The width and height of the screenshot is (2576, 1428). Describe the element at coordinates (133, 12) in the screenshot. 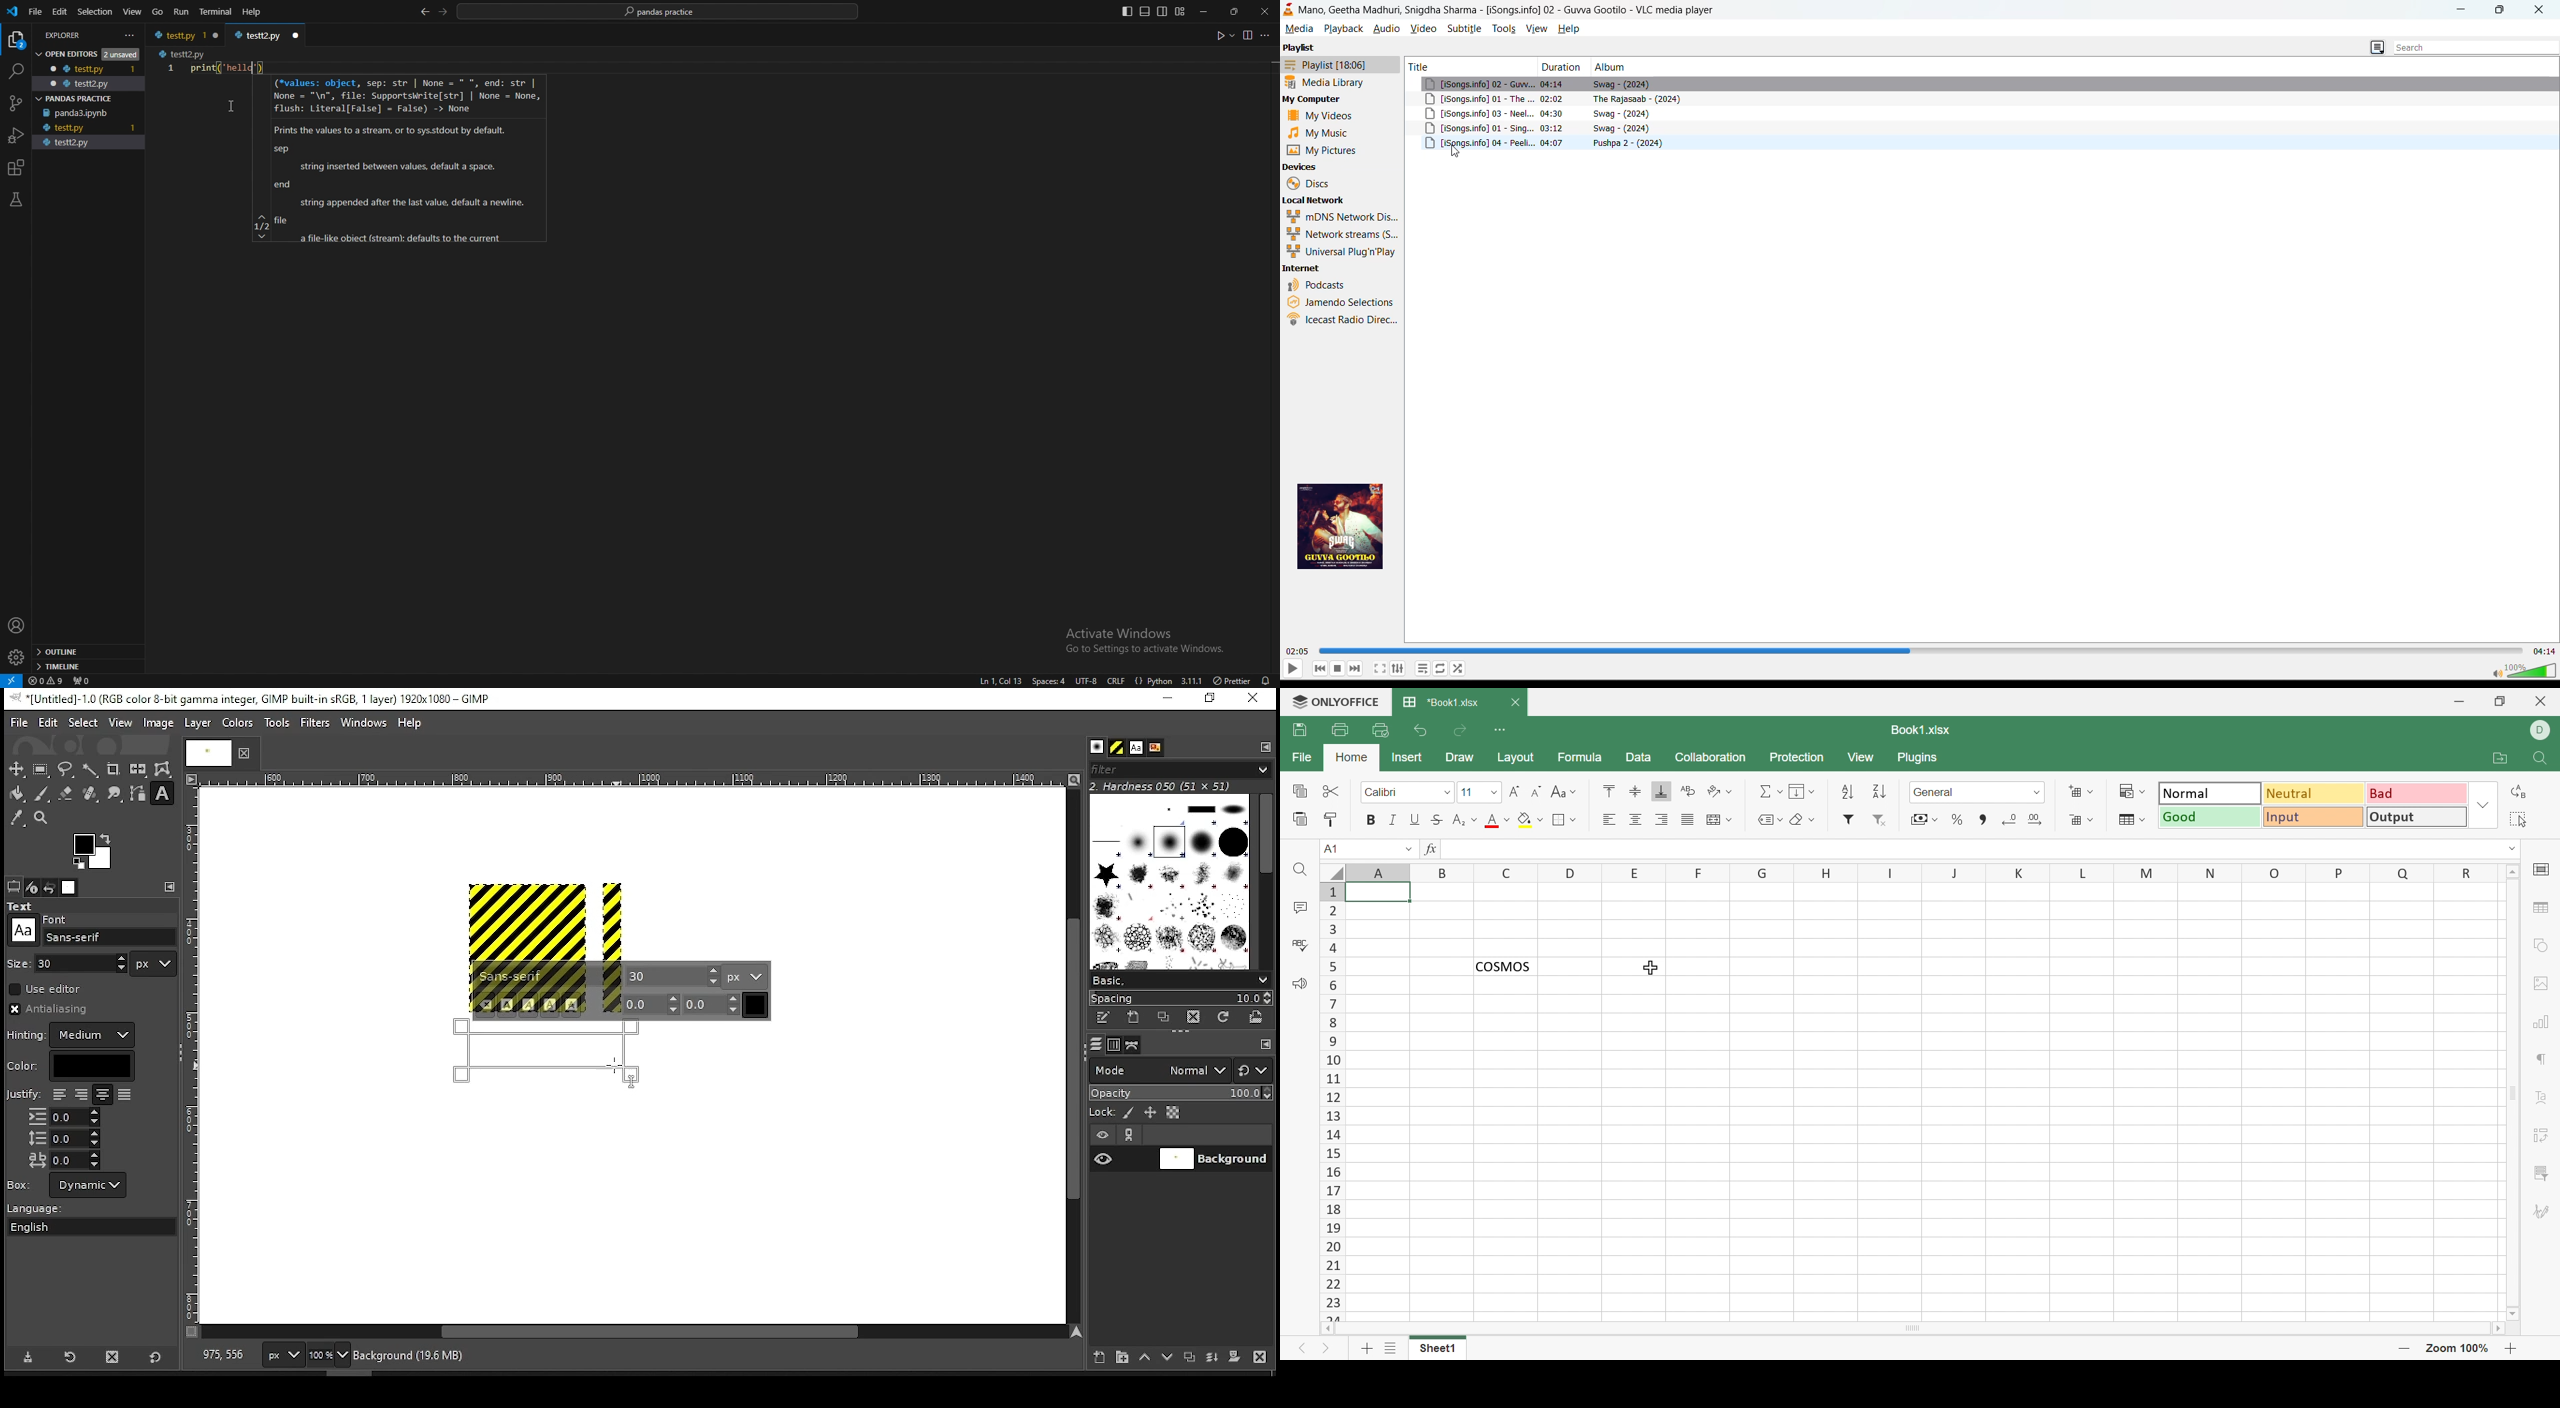

I see `view` at that location.